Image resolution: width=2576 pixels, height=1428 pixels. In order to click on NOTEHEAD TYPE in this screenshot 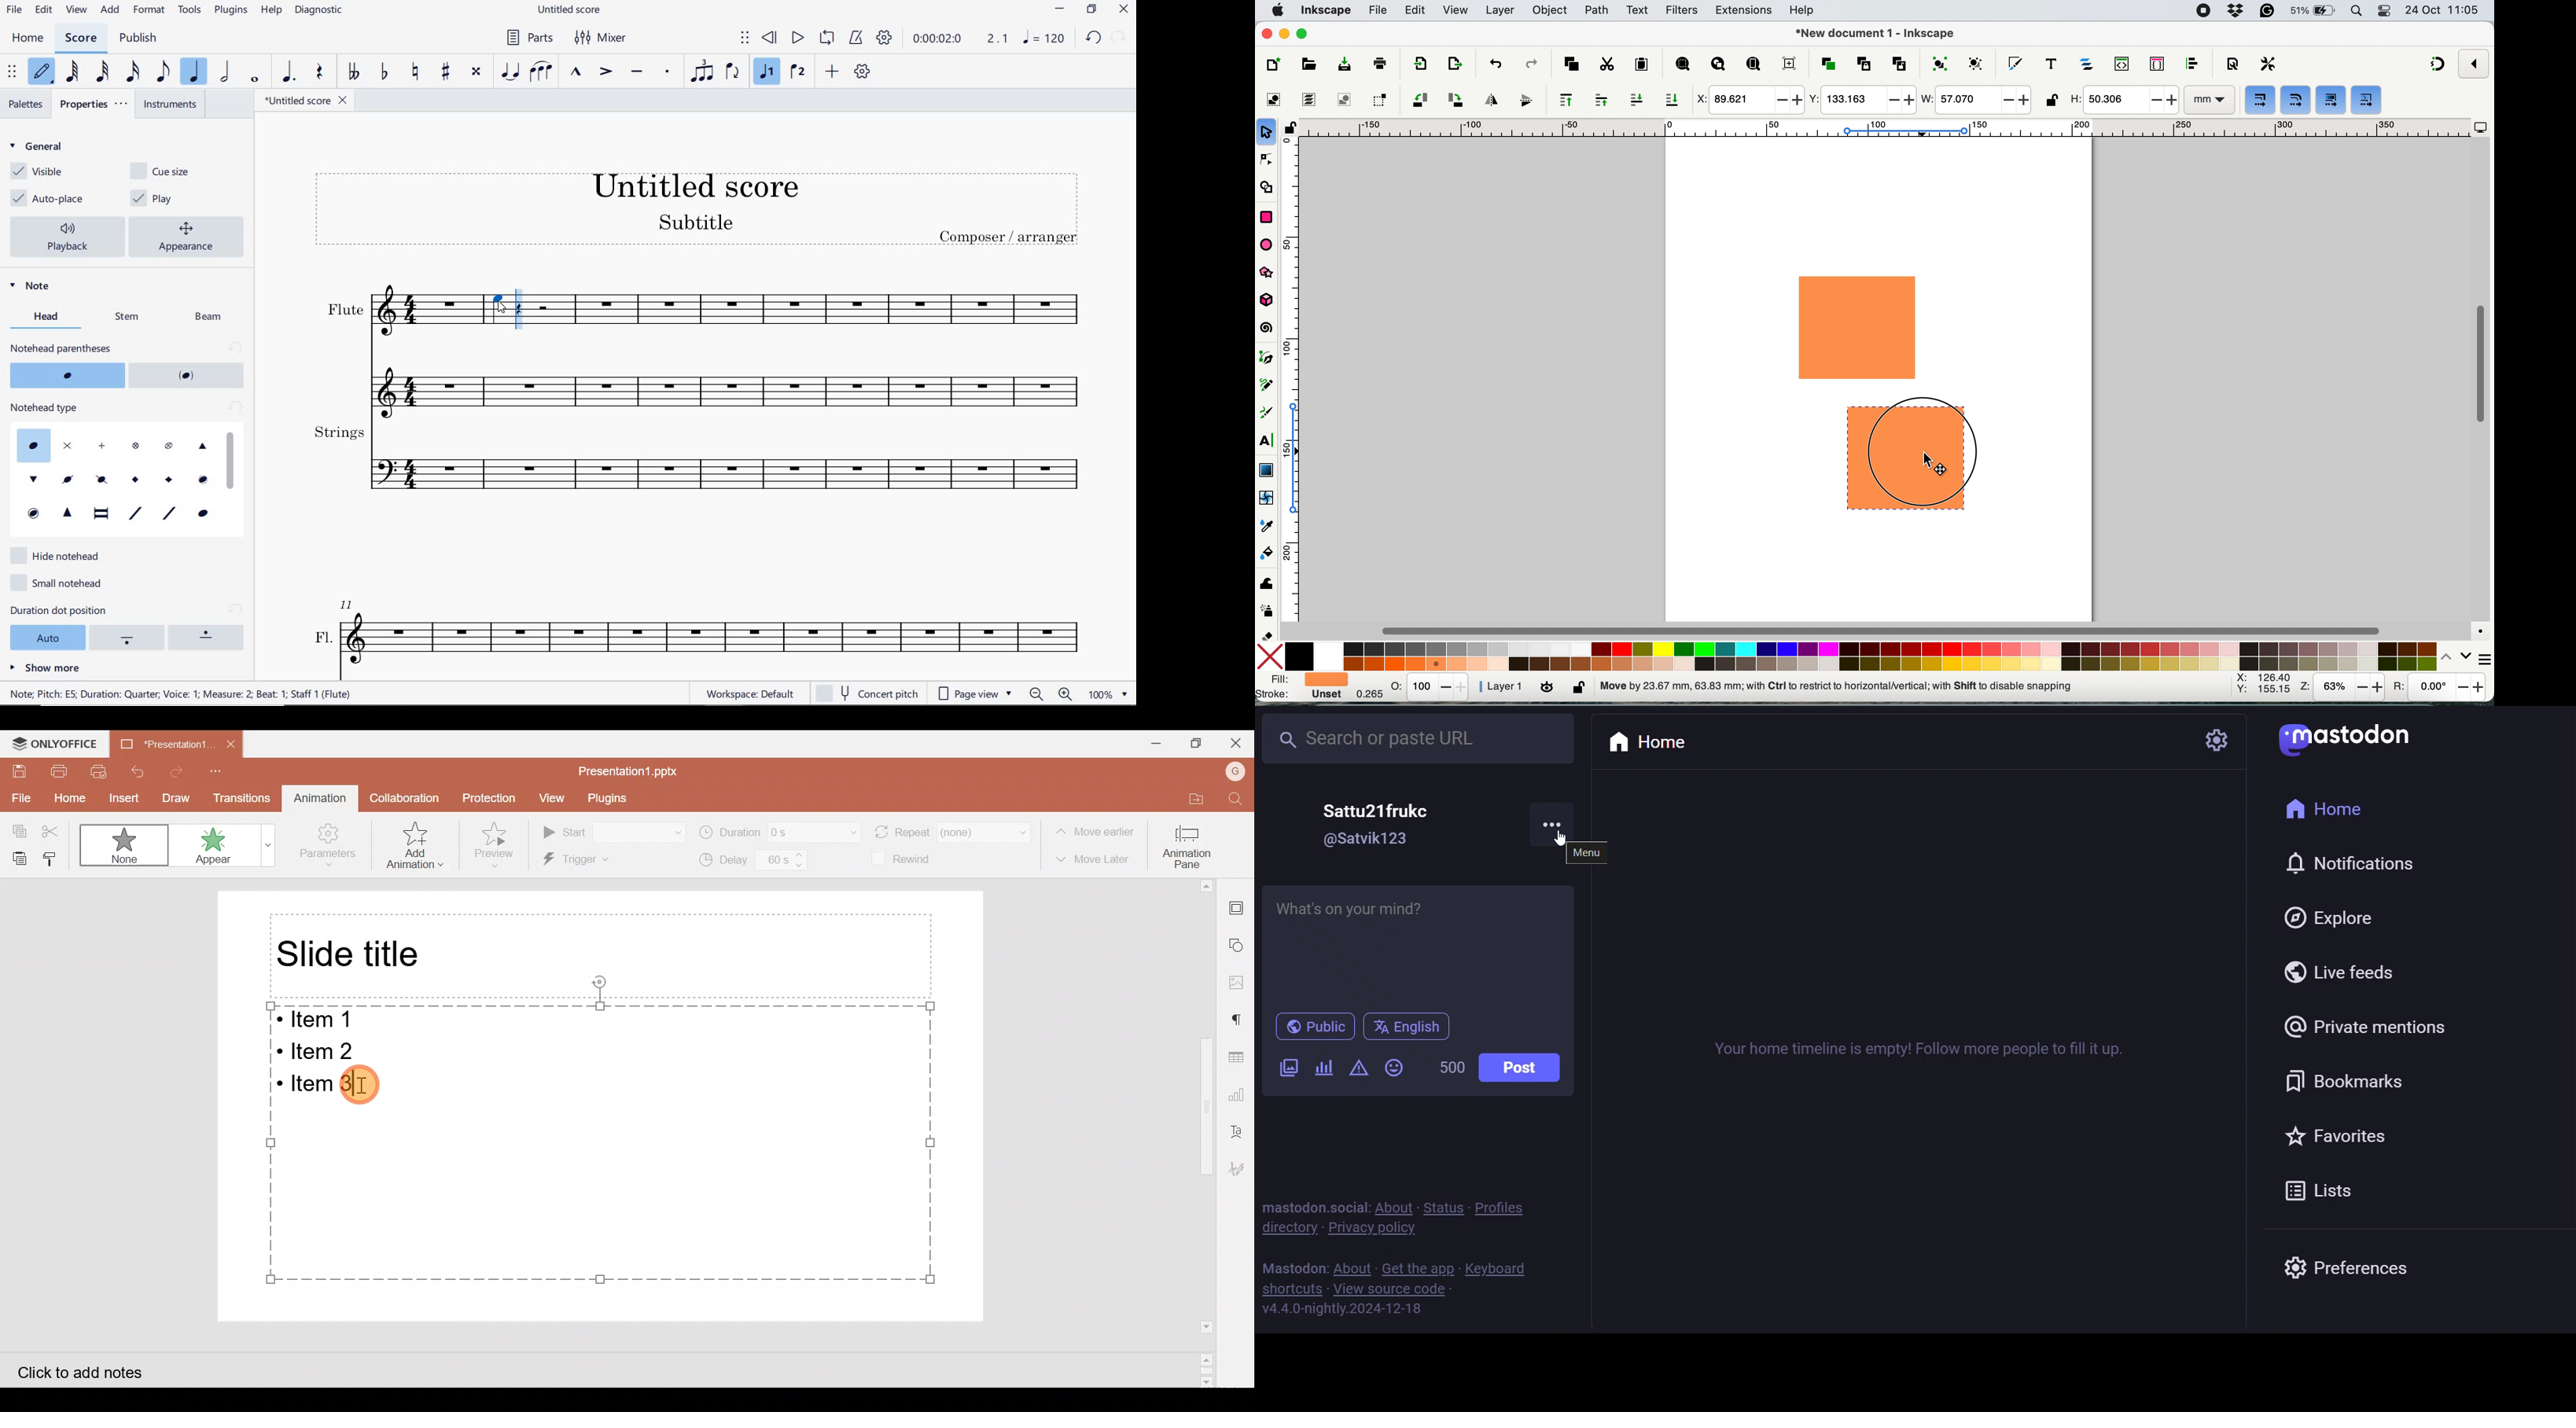, I will do `click(125, 469)`.